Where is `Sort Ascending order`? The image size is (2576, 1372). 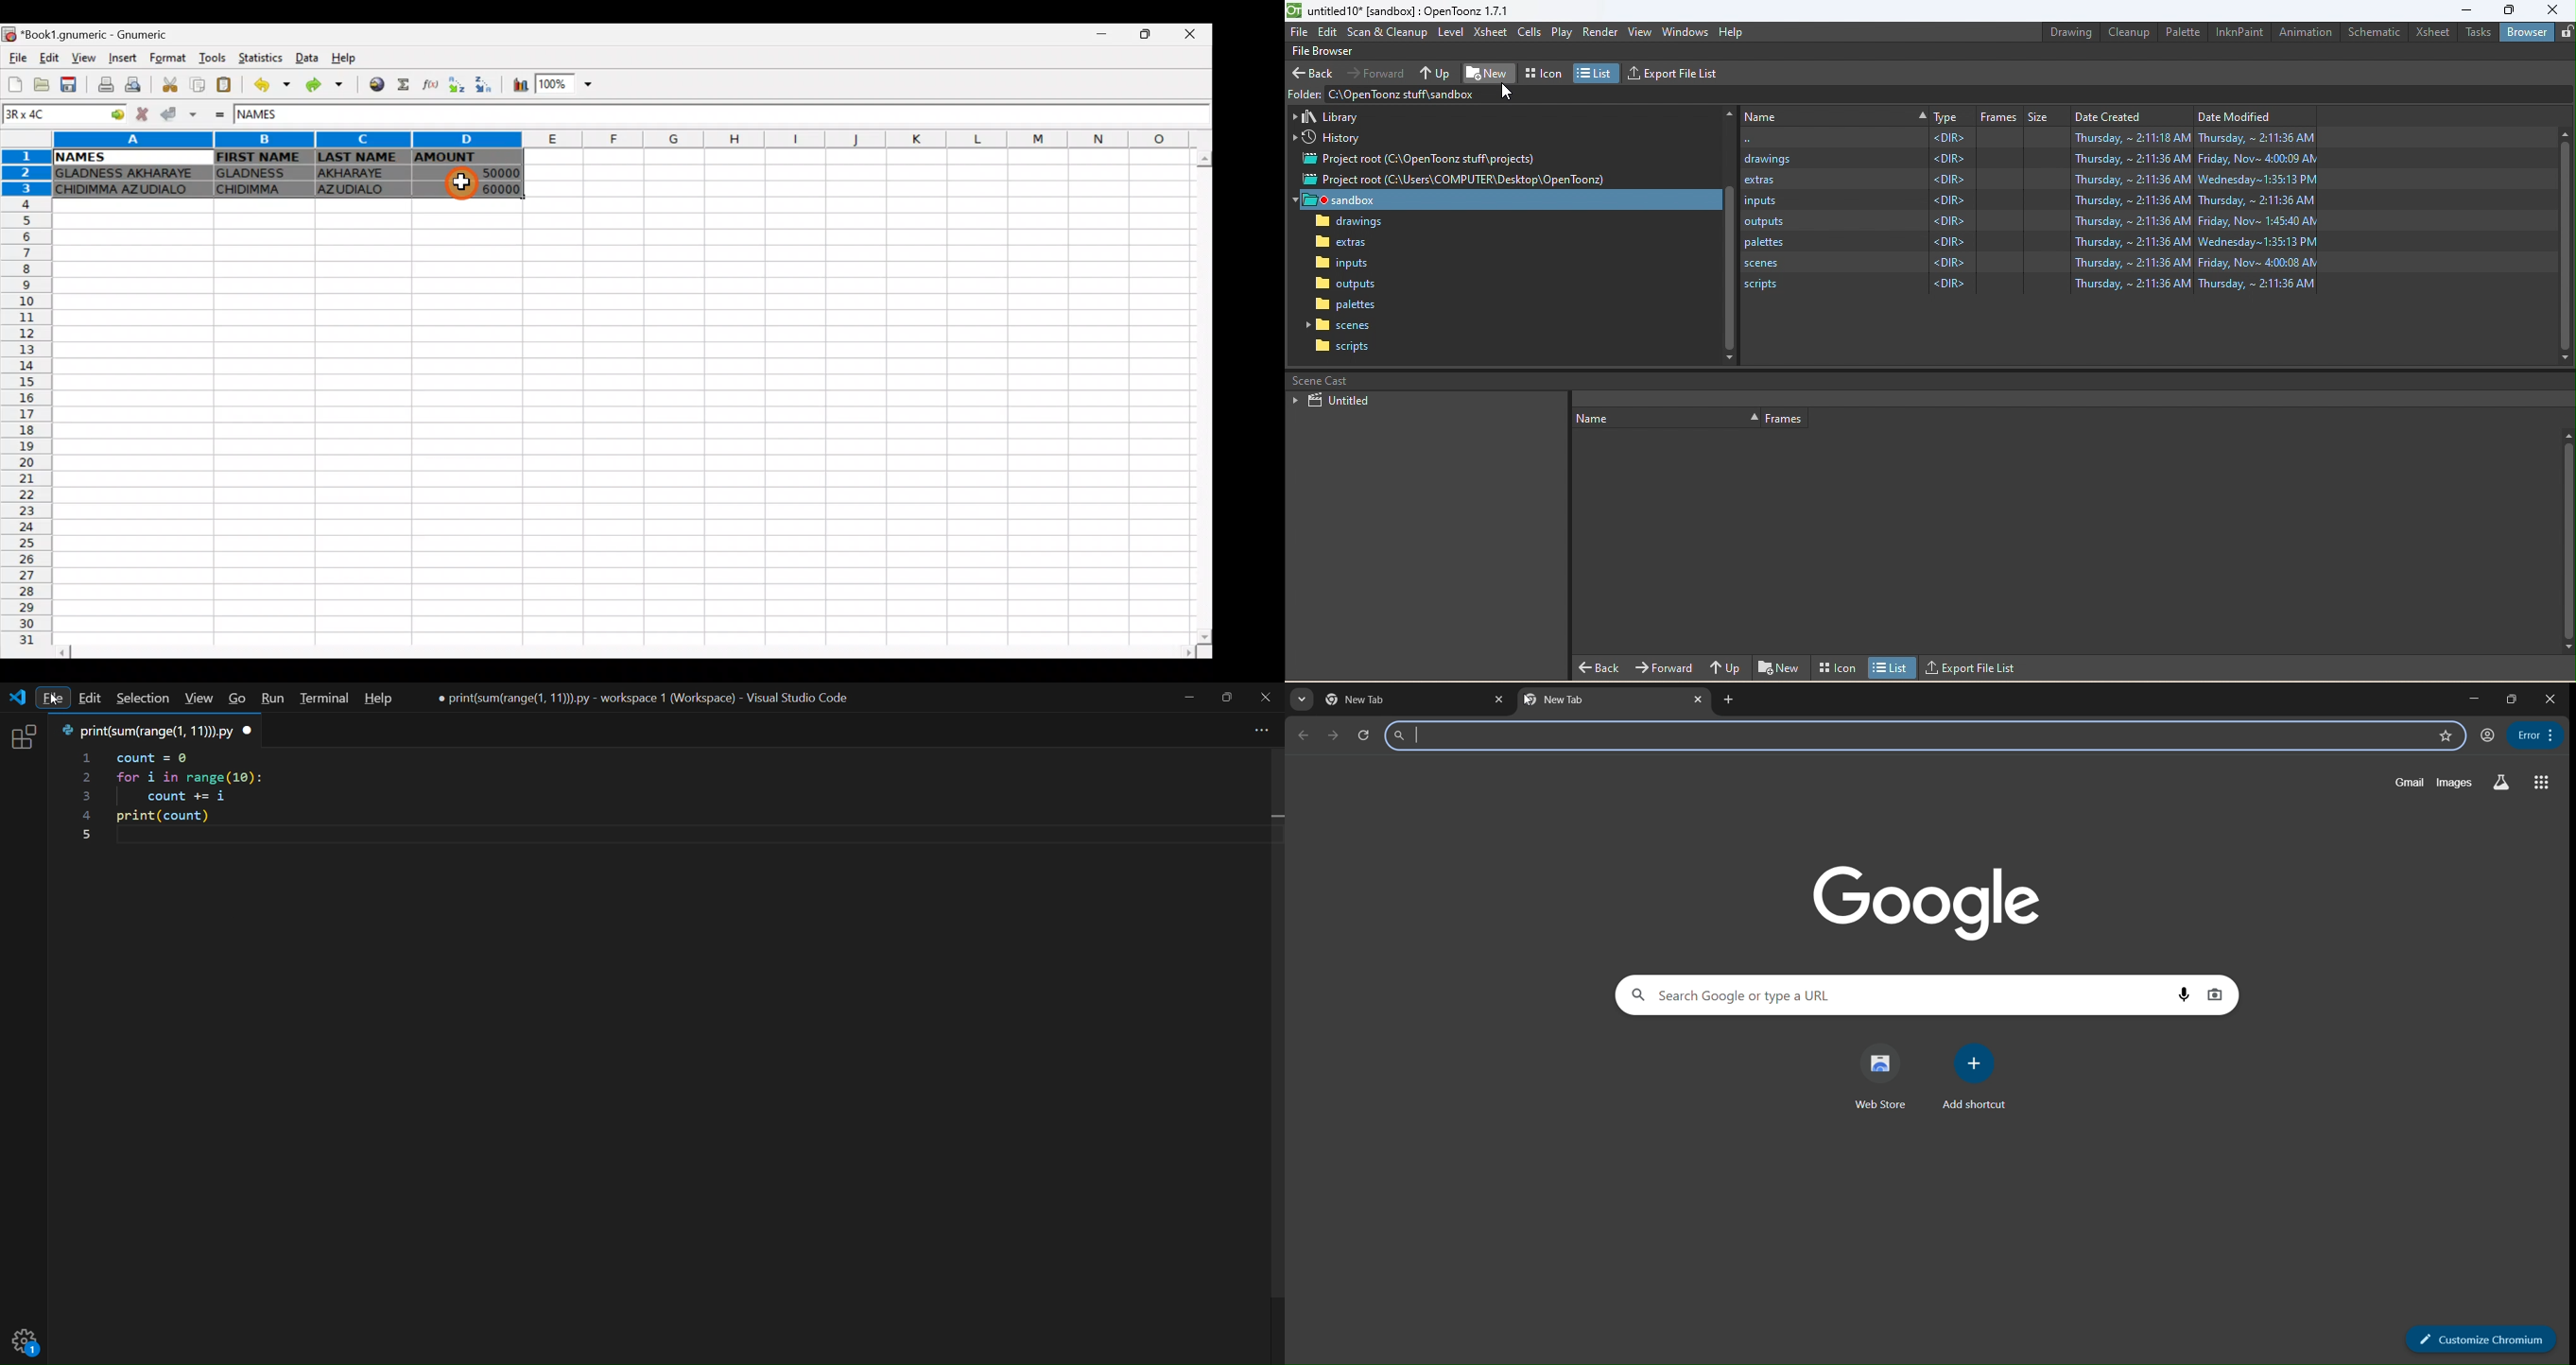 Sort Ascending order is located at coordinates (456, 85).